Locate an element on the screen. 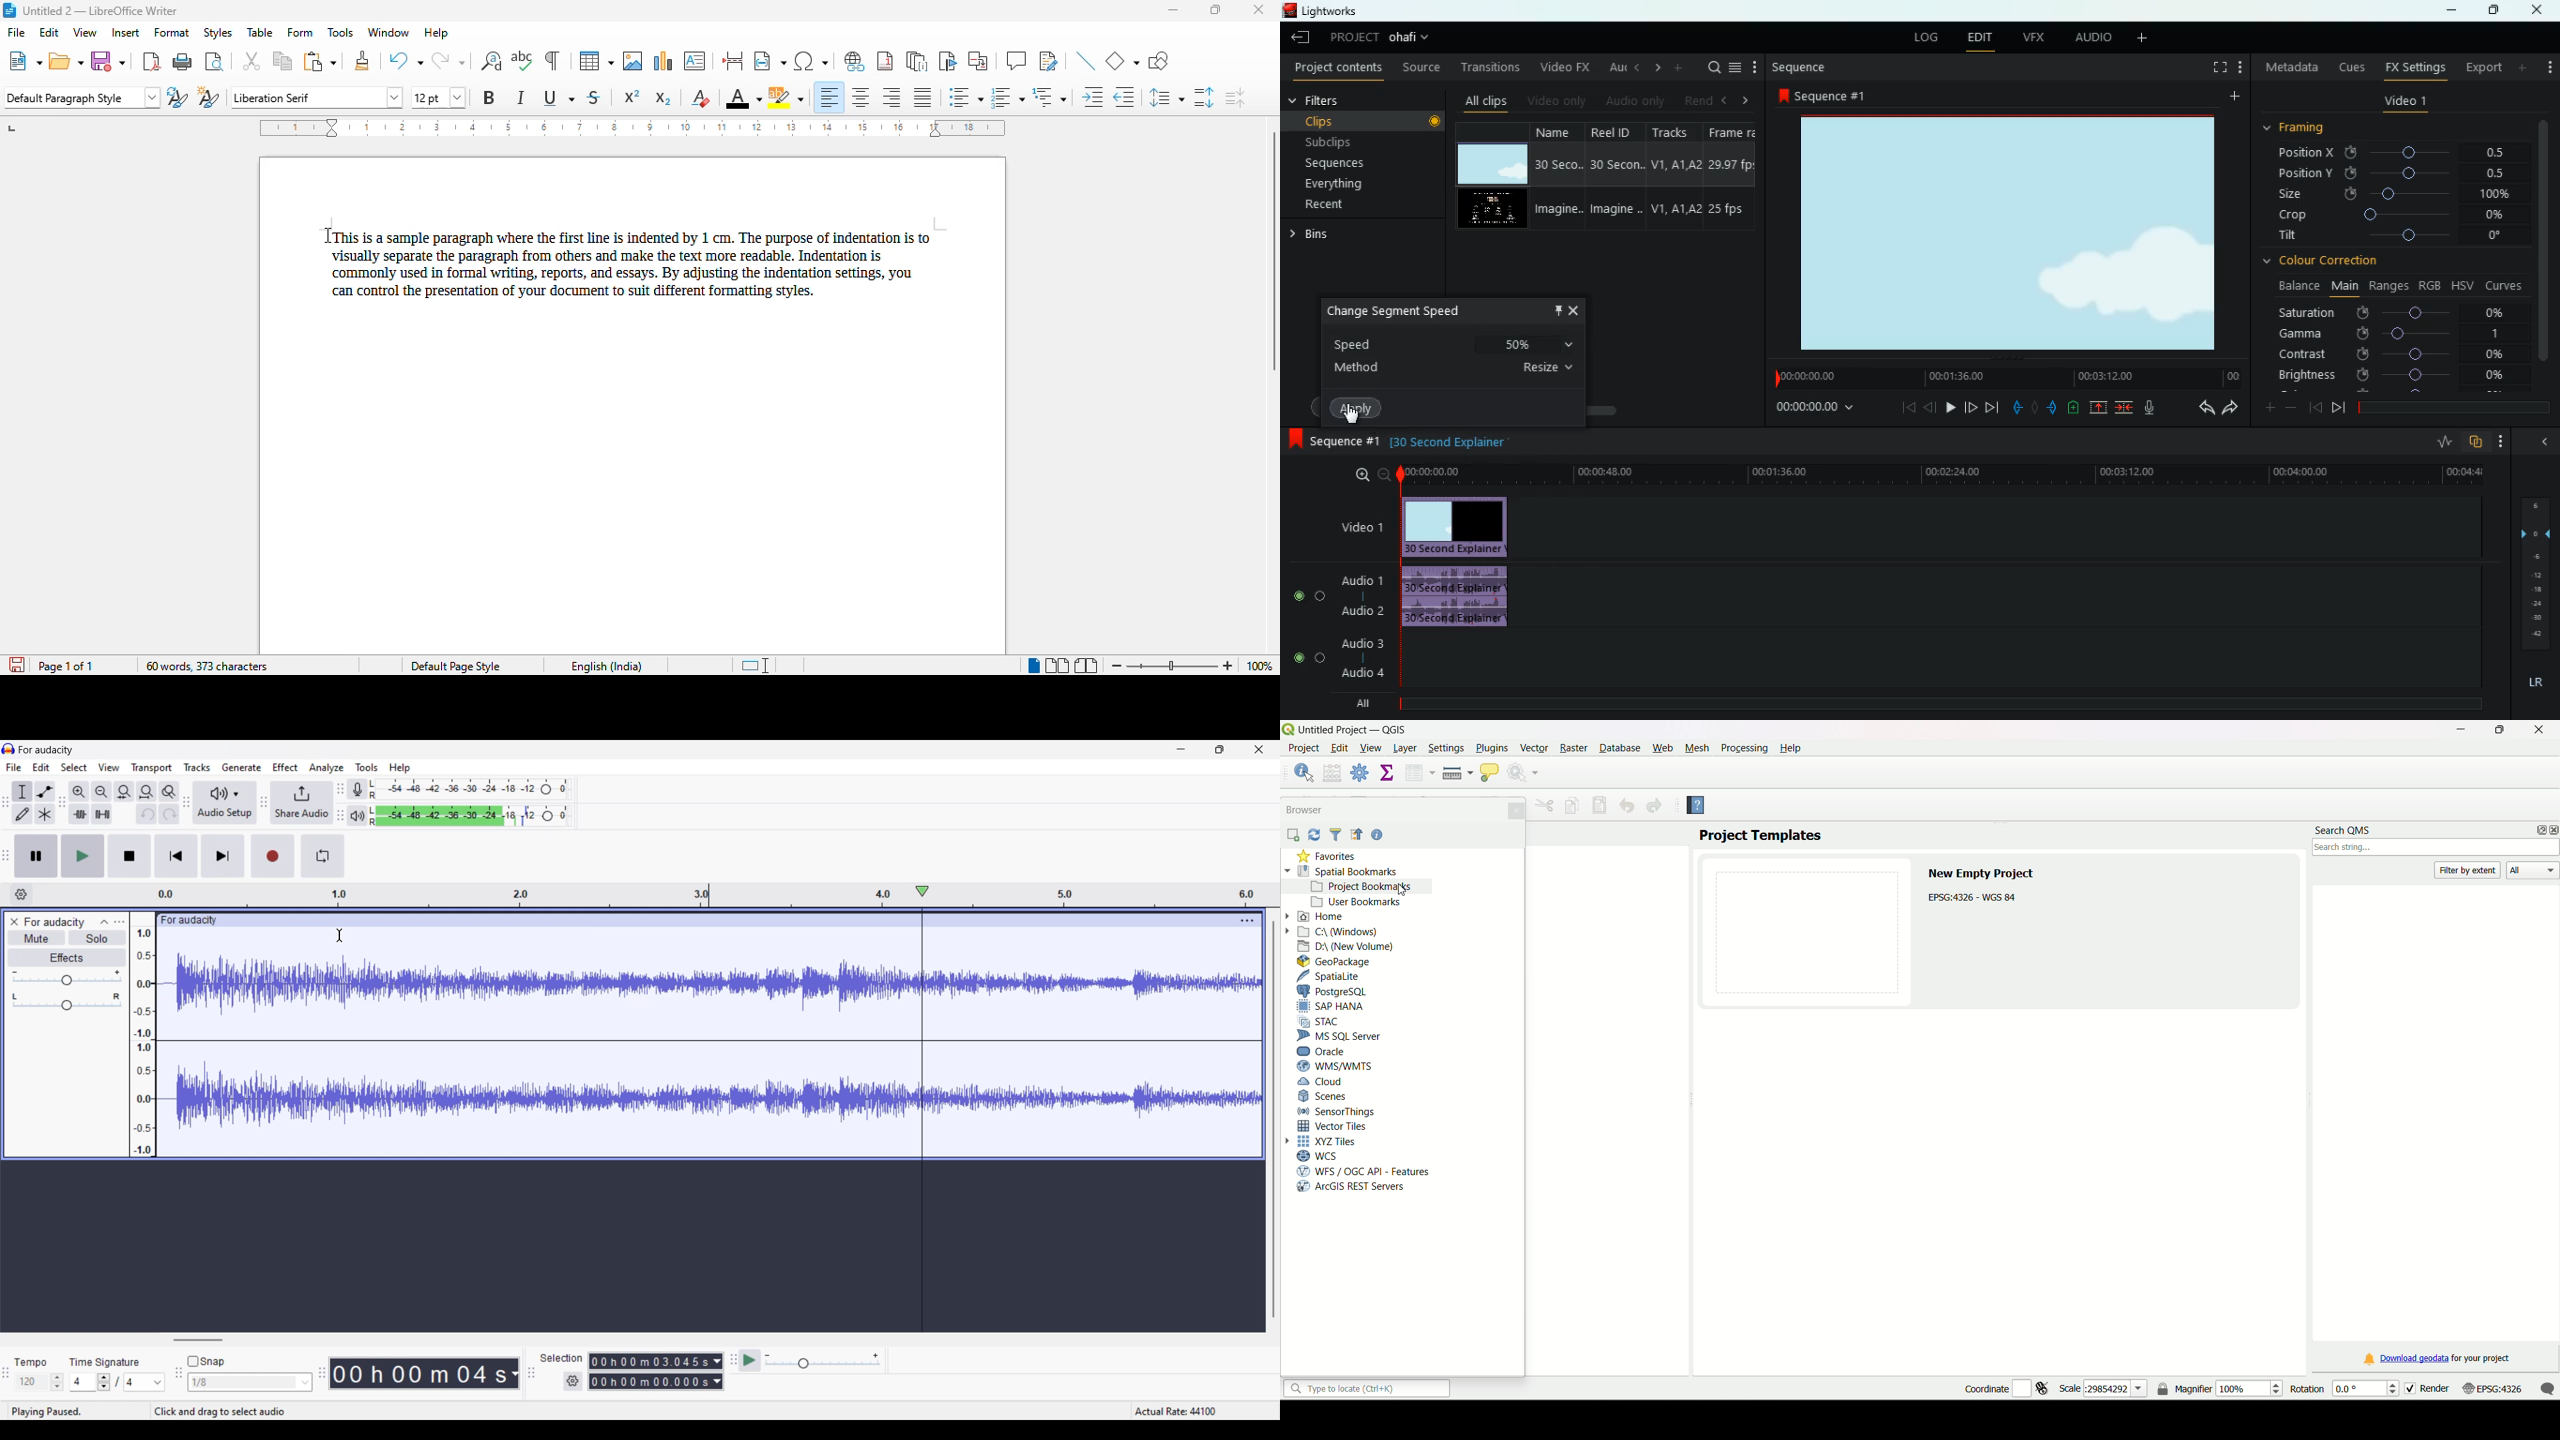  book view is located at coordinates (1087, 665).